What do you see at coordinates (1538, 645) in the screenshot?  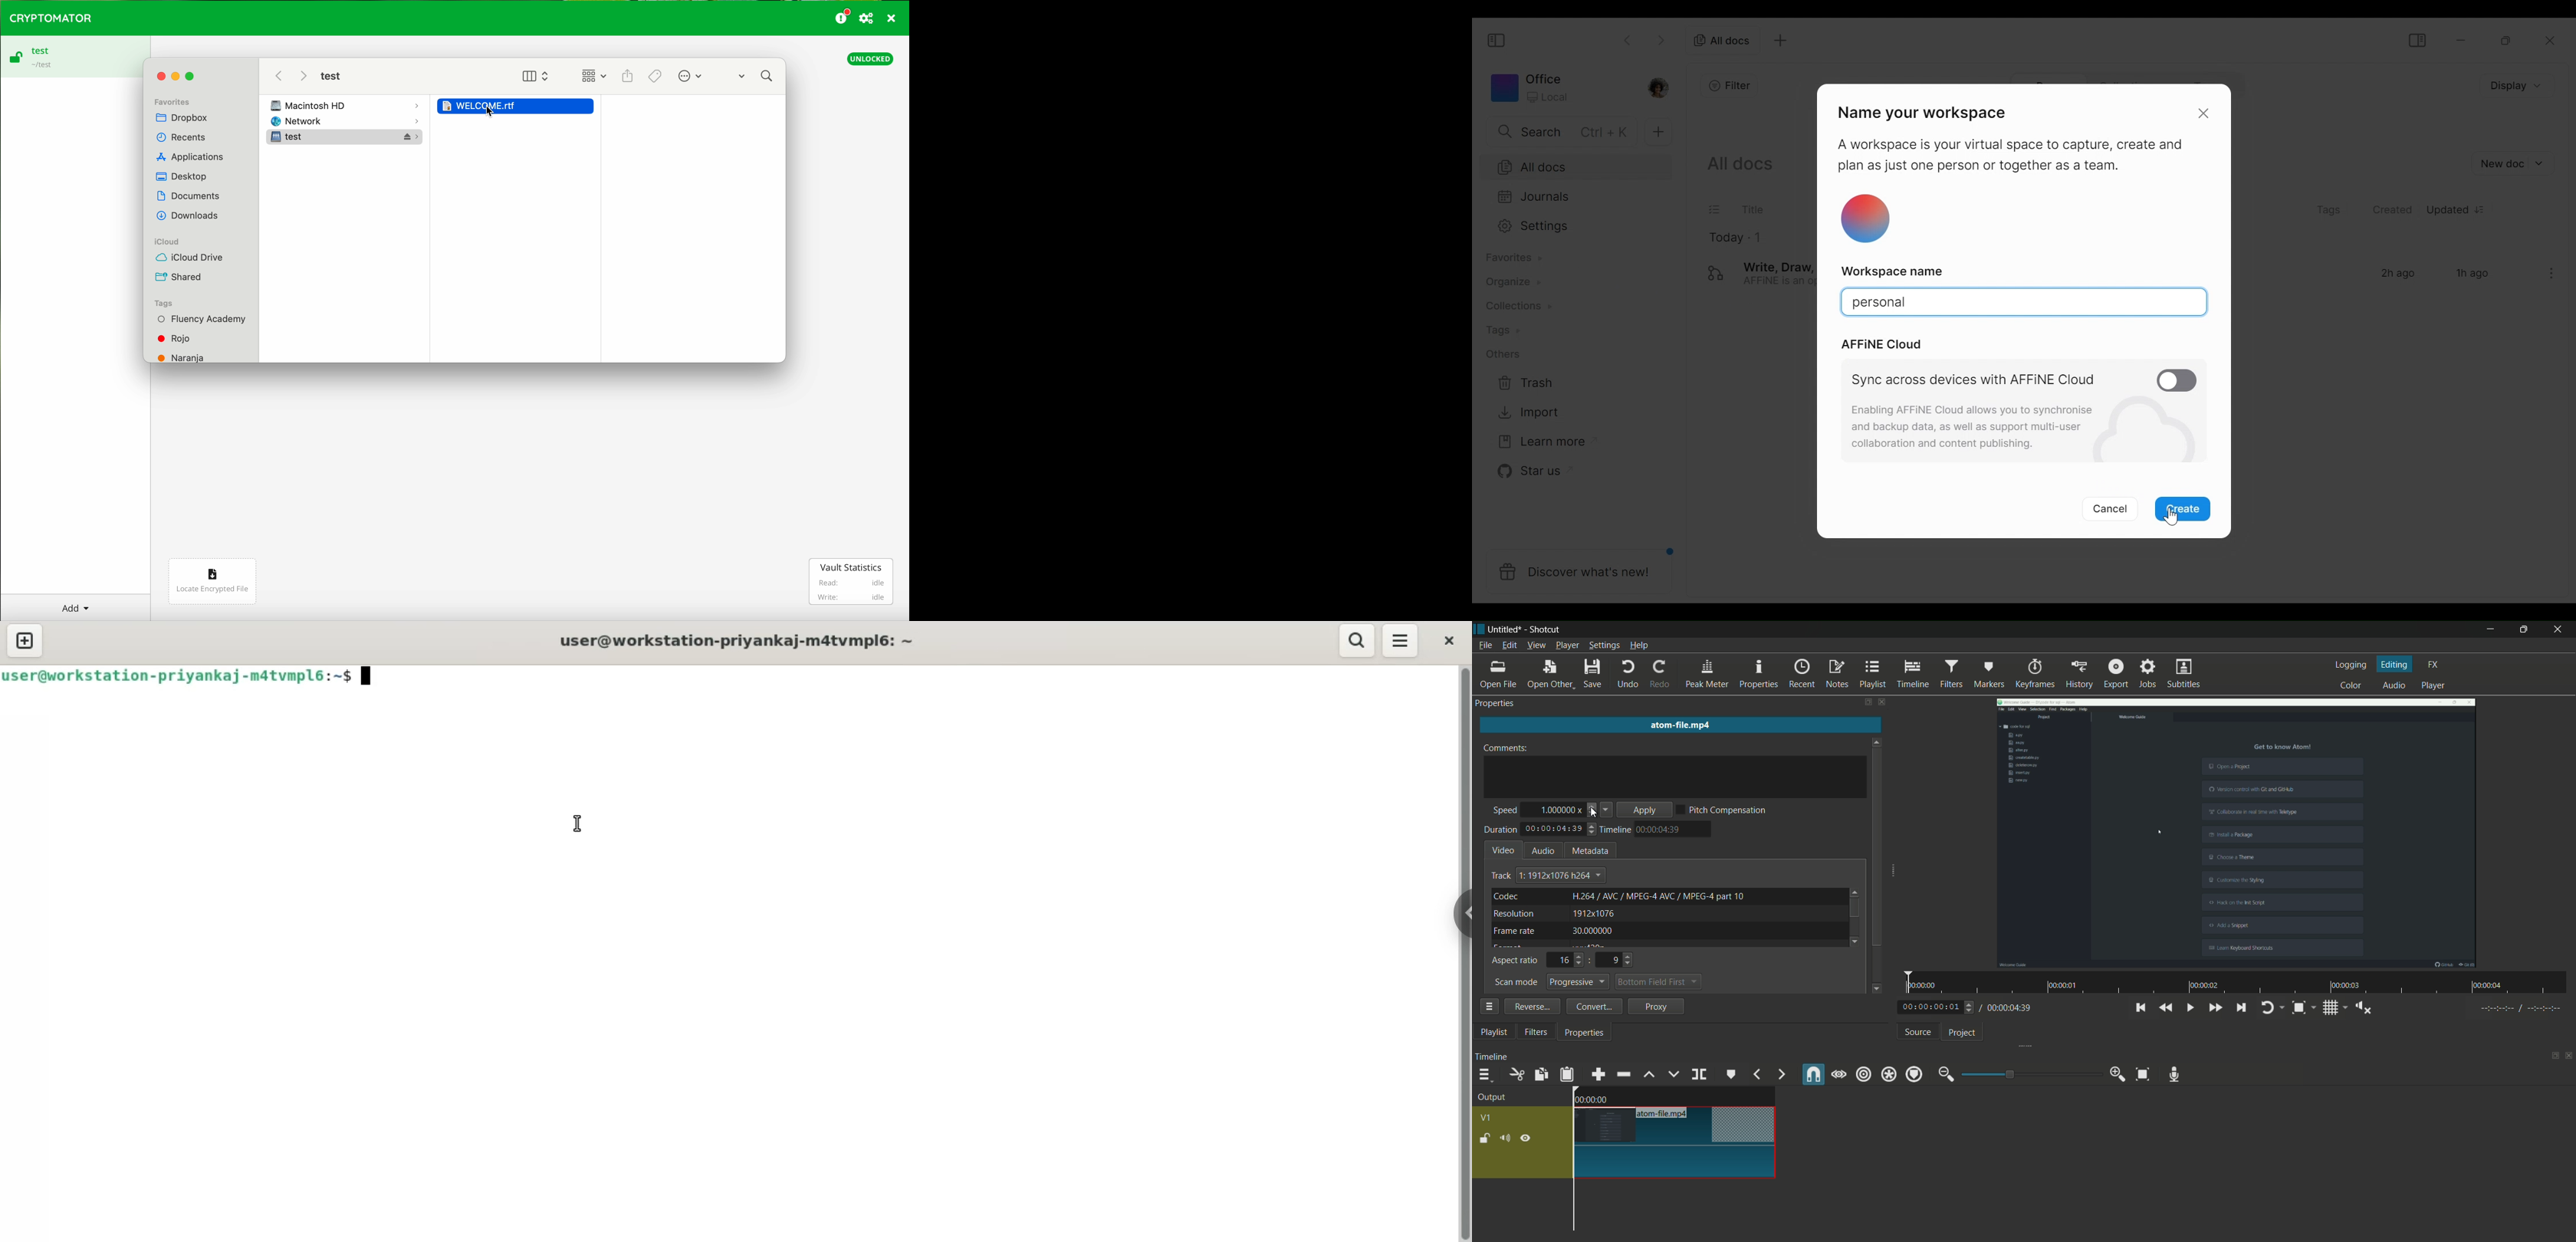 I see `view menu` at bounding box center [1538, 645].